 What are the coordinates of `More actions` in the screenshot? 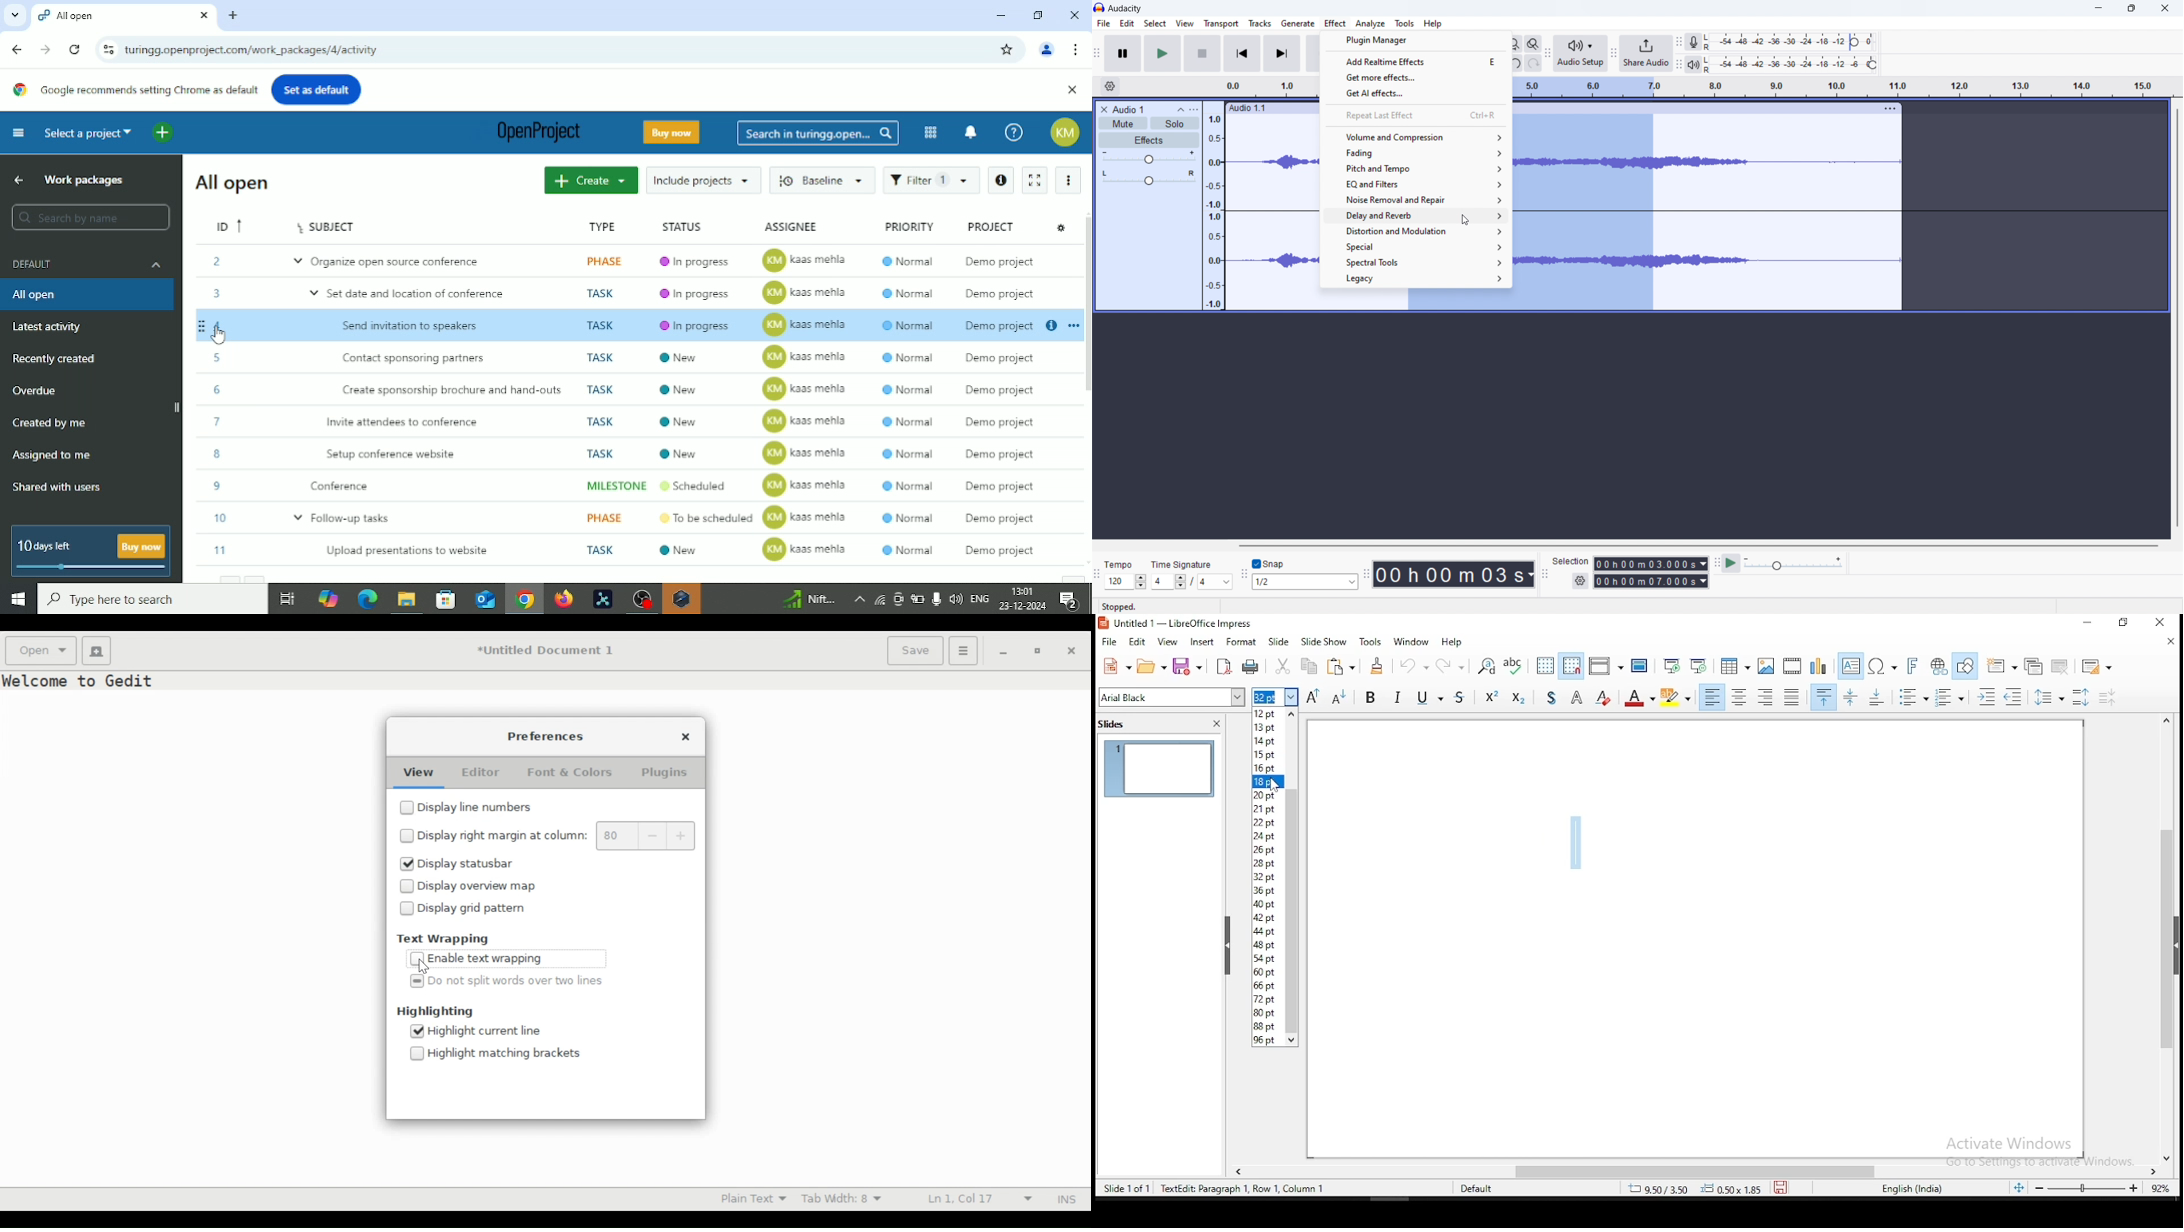 It's located at (1069, 180).